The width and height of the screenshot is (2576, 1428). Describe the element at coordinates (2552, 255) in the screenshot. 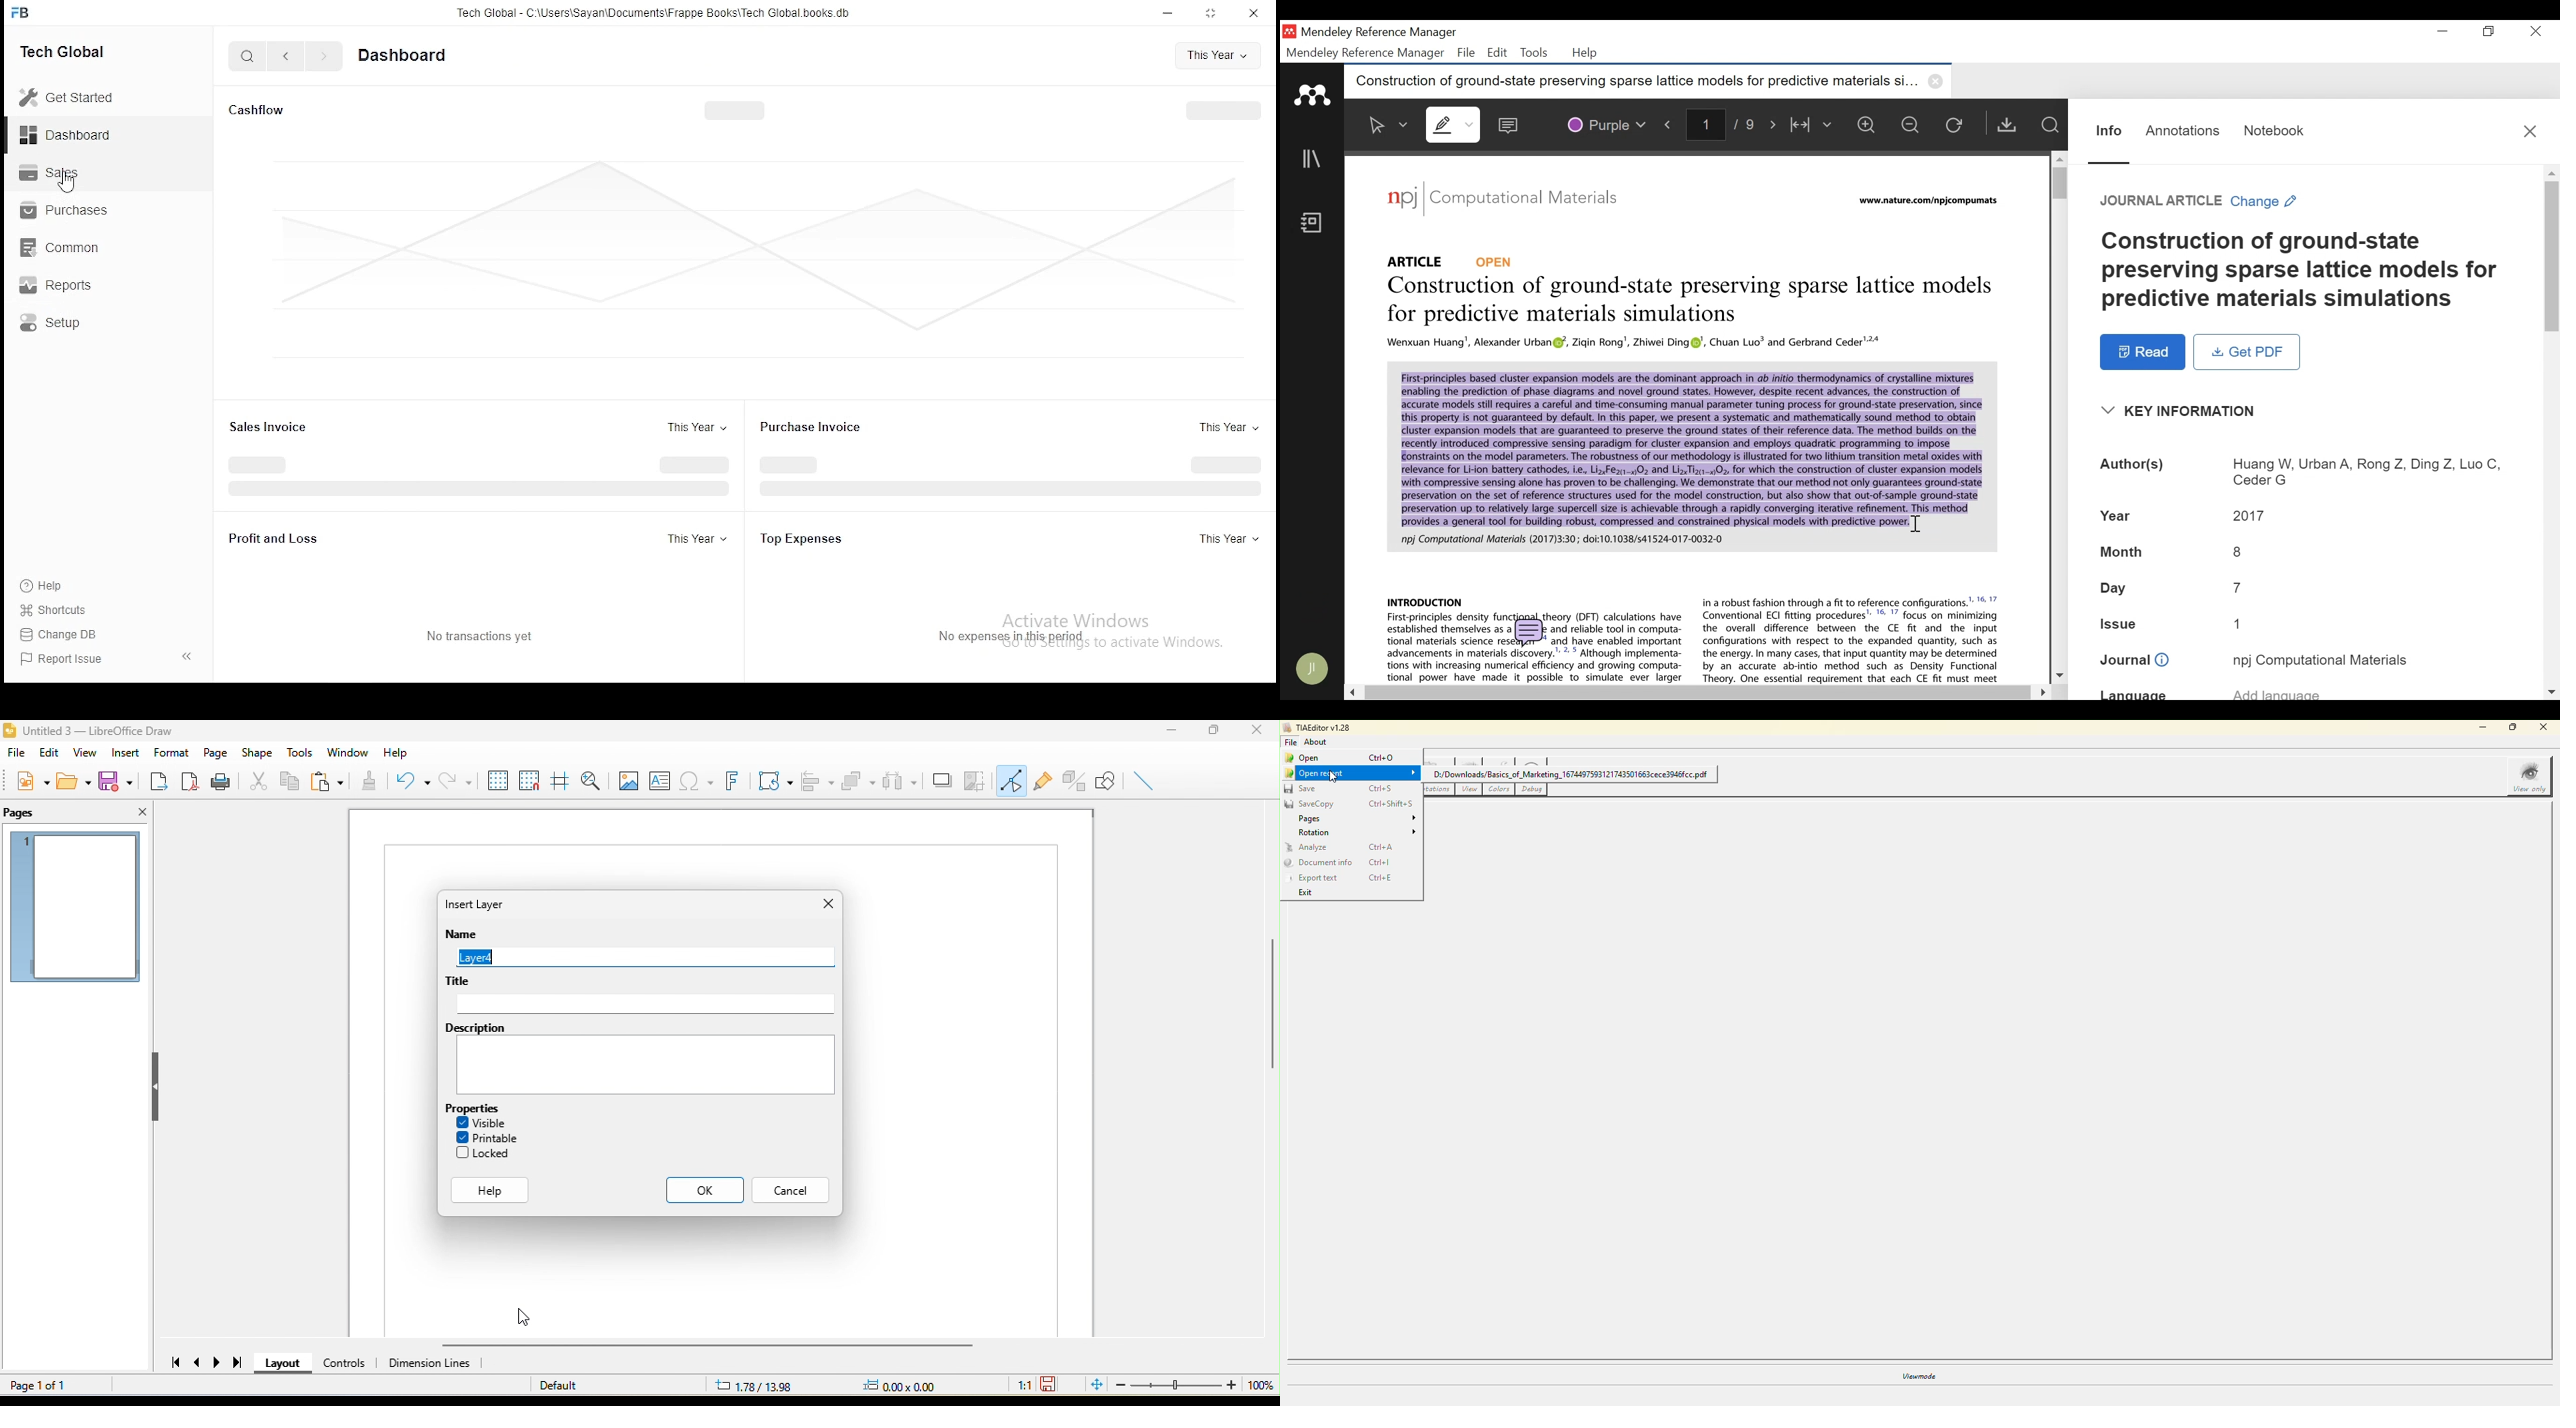

I see `Vertical Scroll bar` at that location.